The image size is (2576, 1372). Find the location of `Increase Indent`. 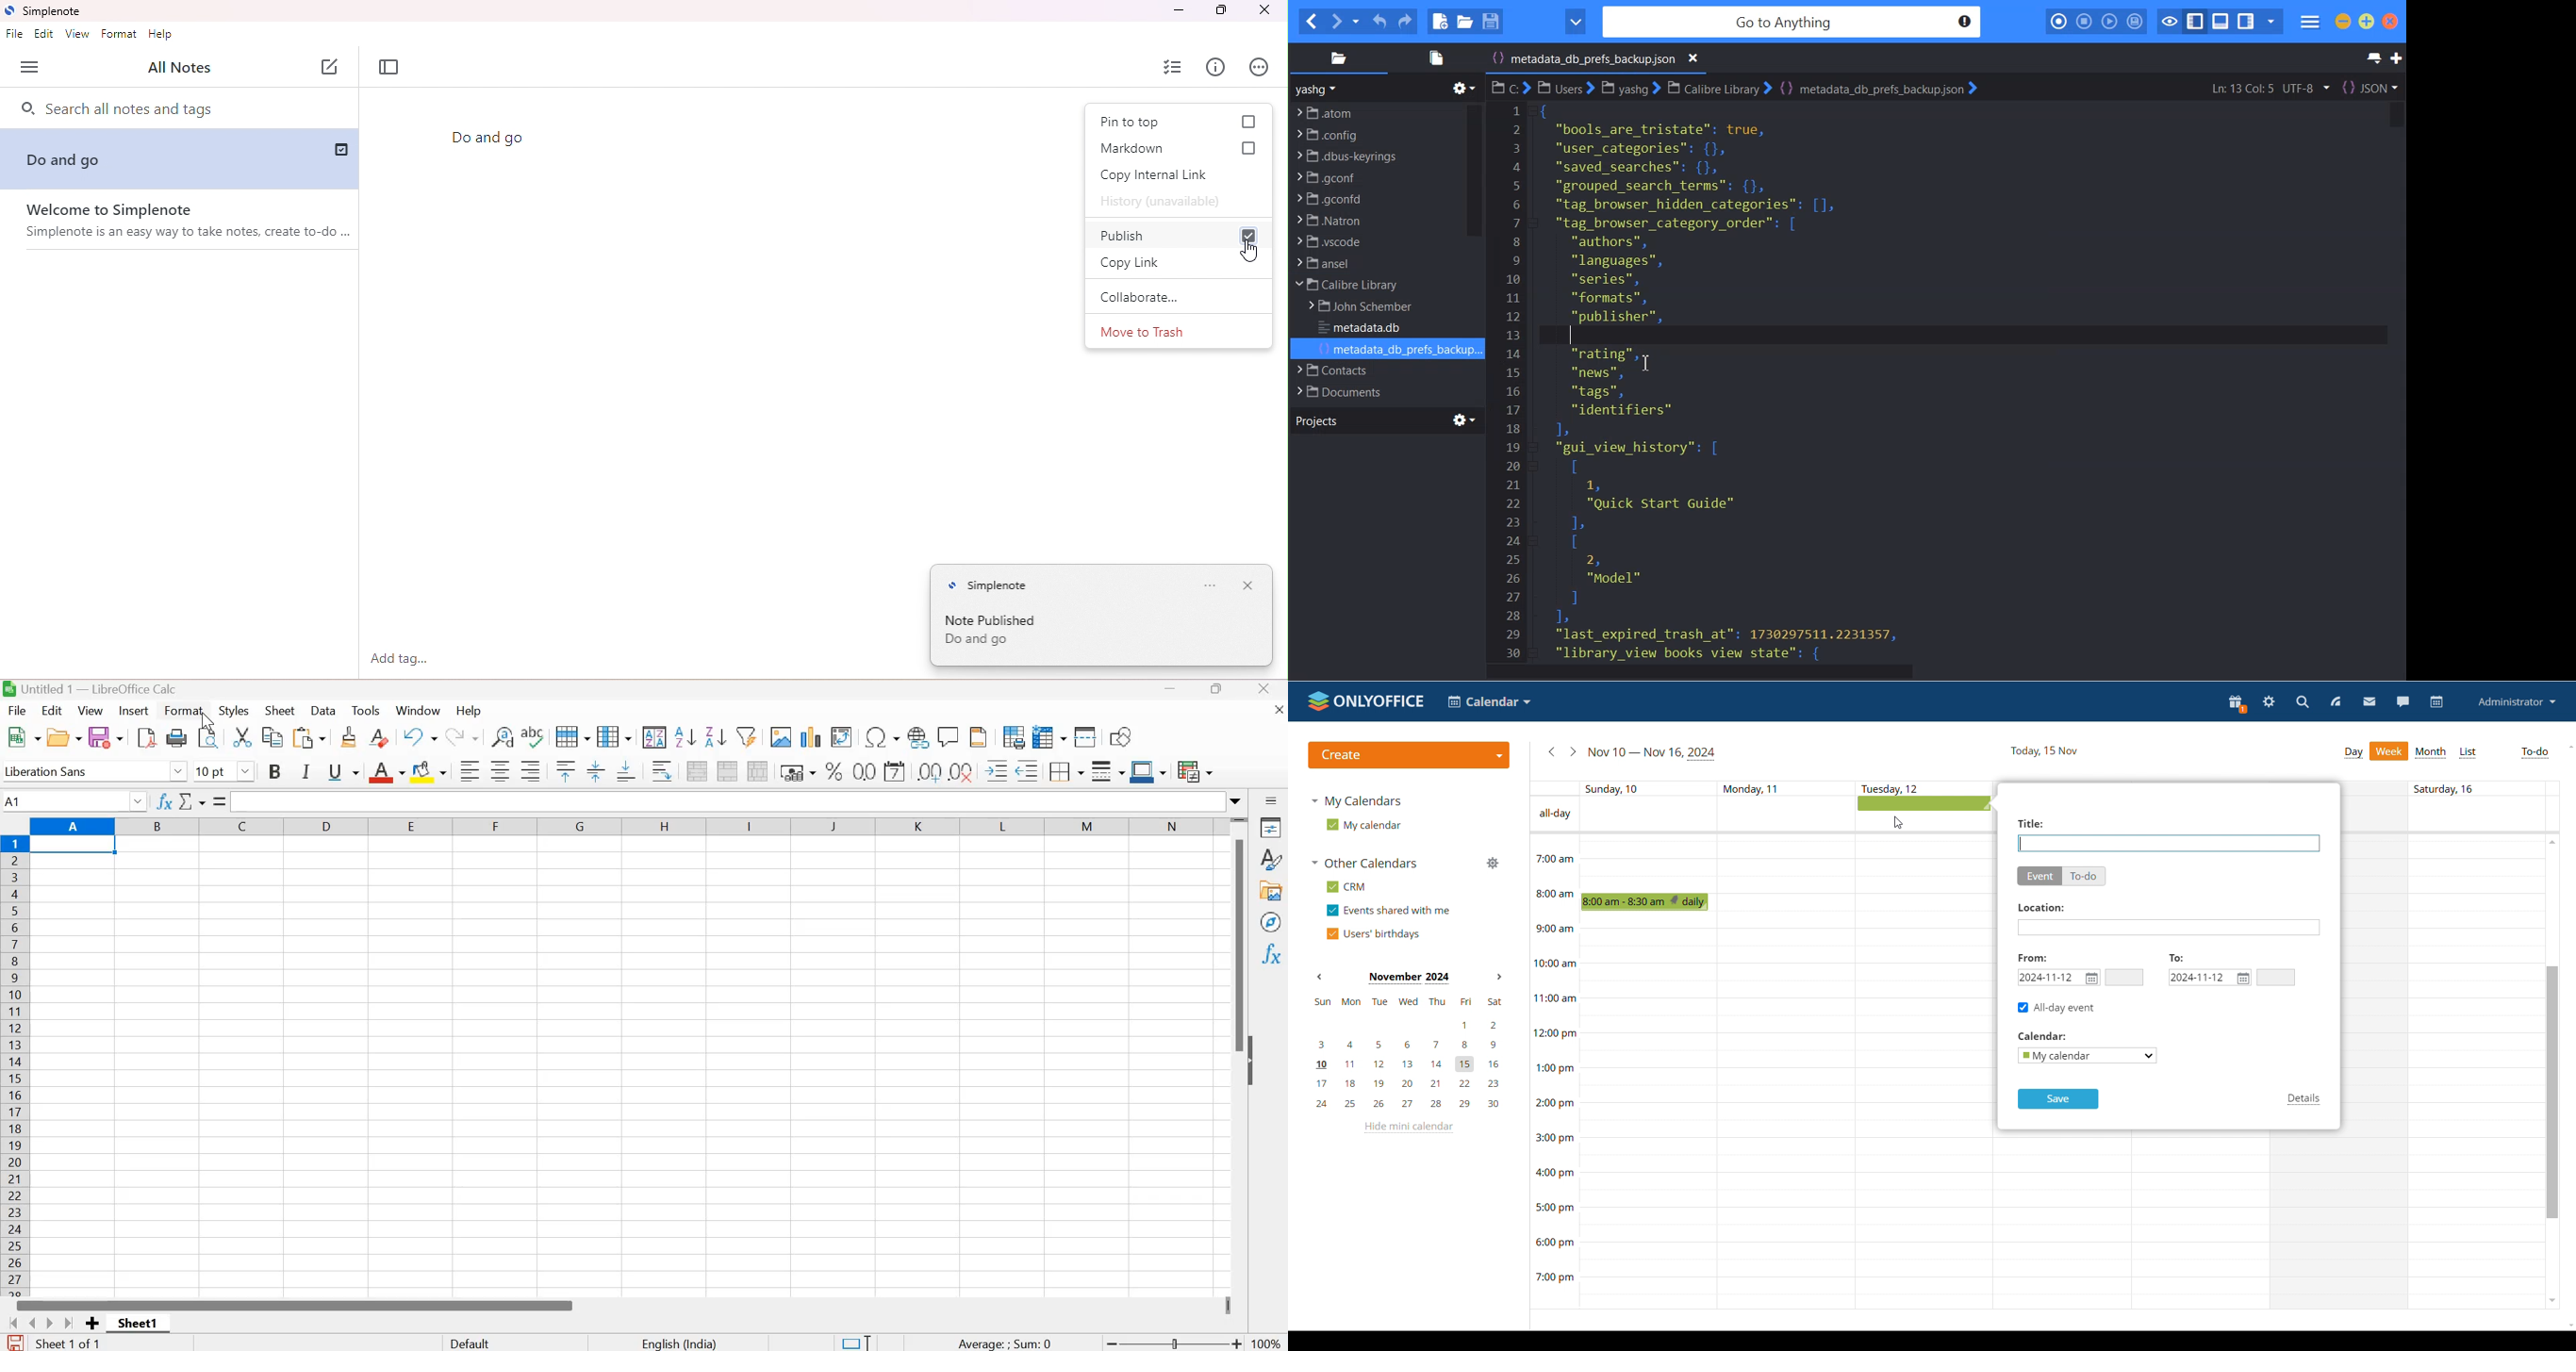

Increase Indent is located at coordinates (998, 770).